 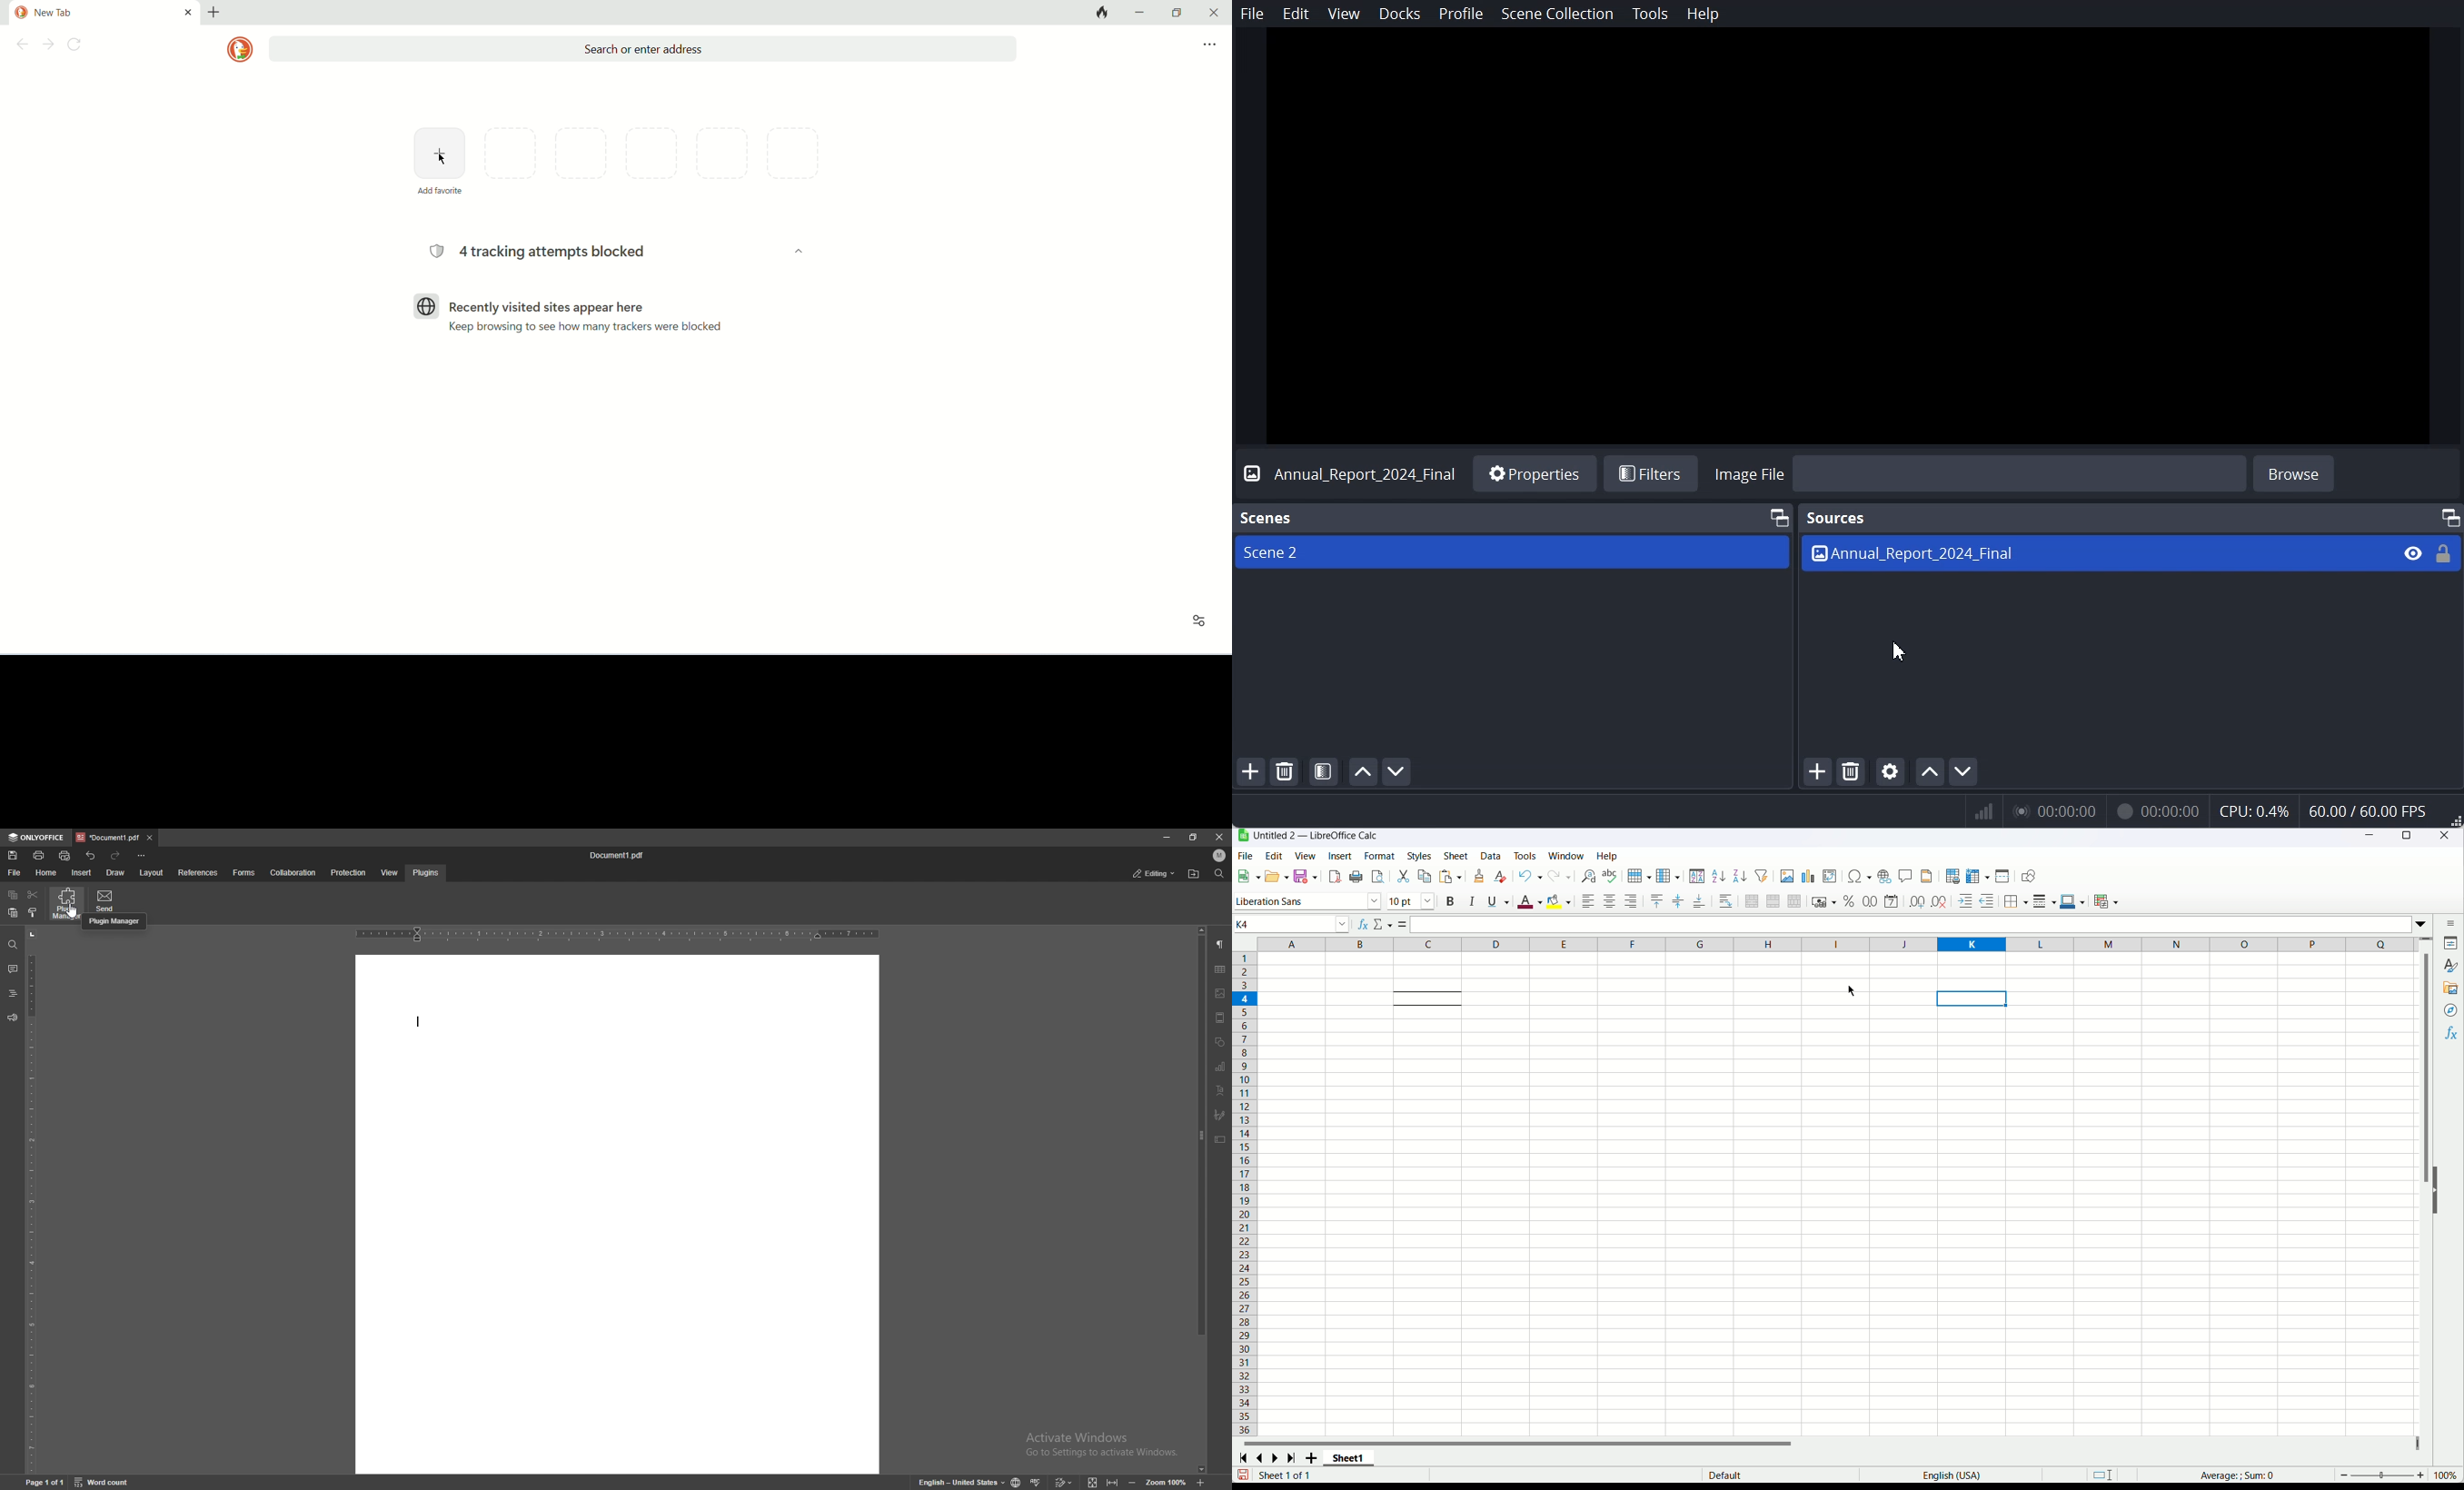 I want to click on print, so click(x=40, y=856).